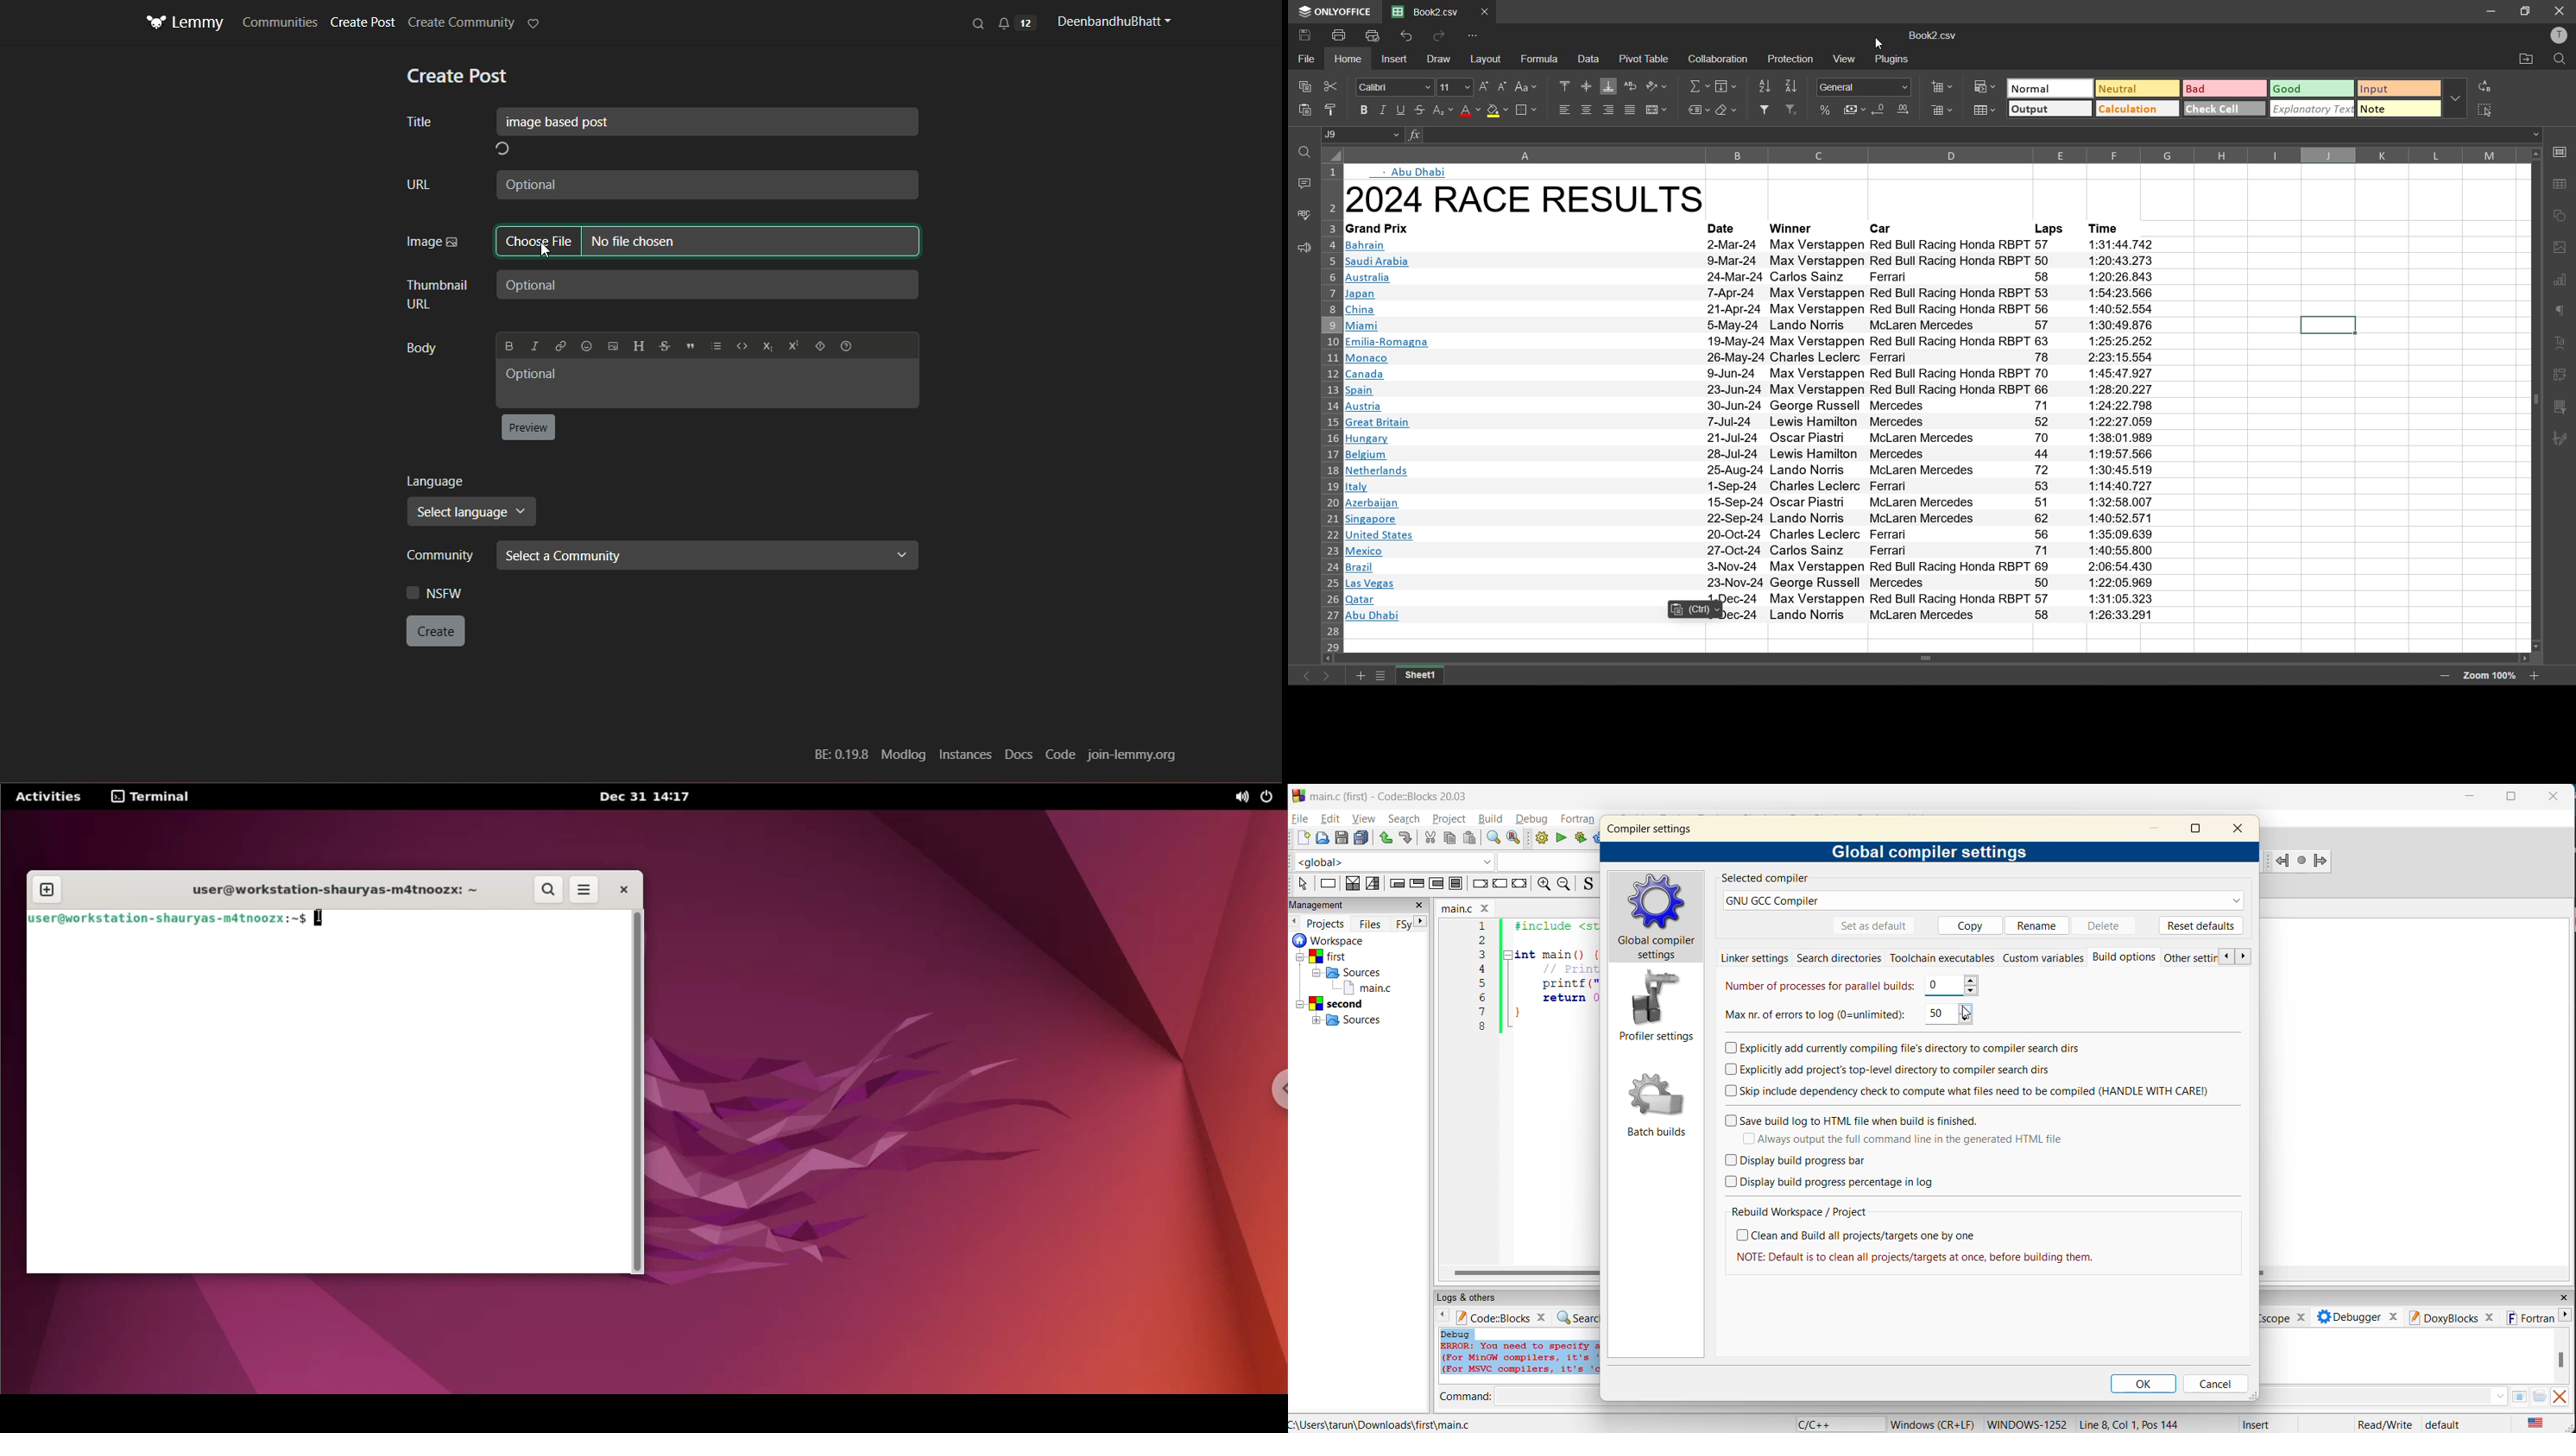 The width and height of the screenshot is (2576, 1456). What do you see at coordinates (1903, 1139) in the screenshot?
I see `always output the full command line in the generated html file` at bounding box center [1903, 1139].